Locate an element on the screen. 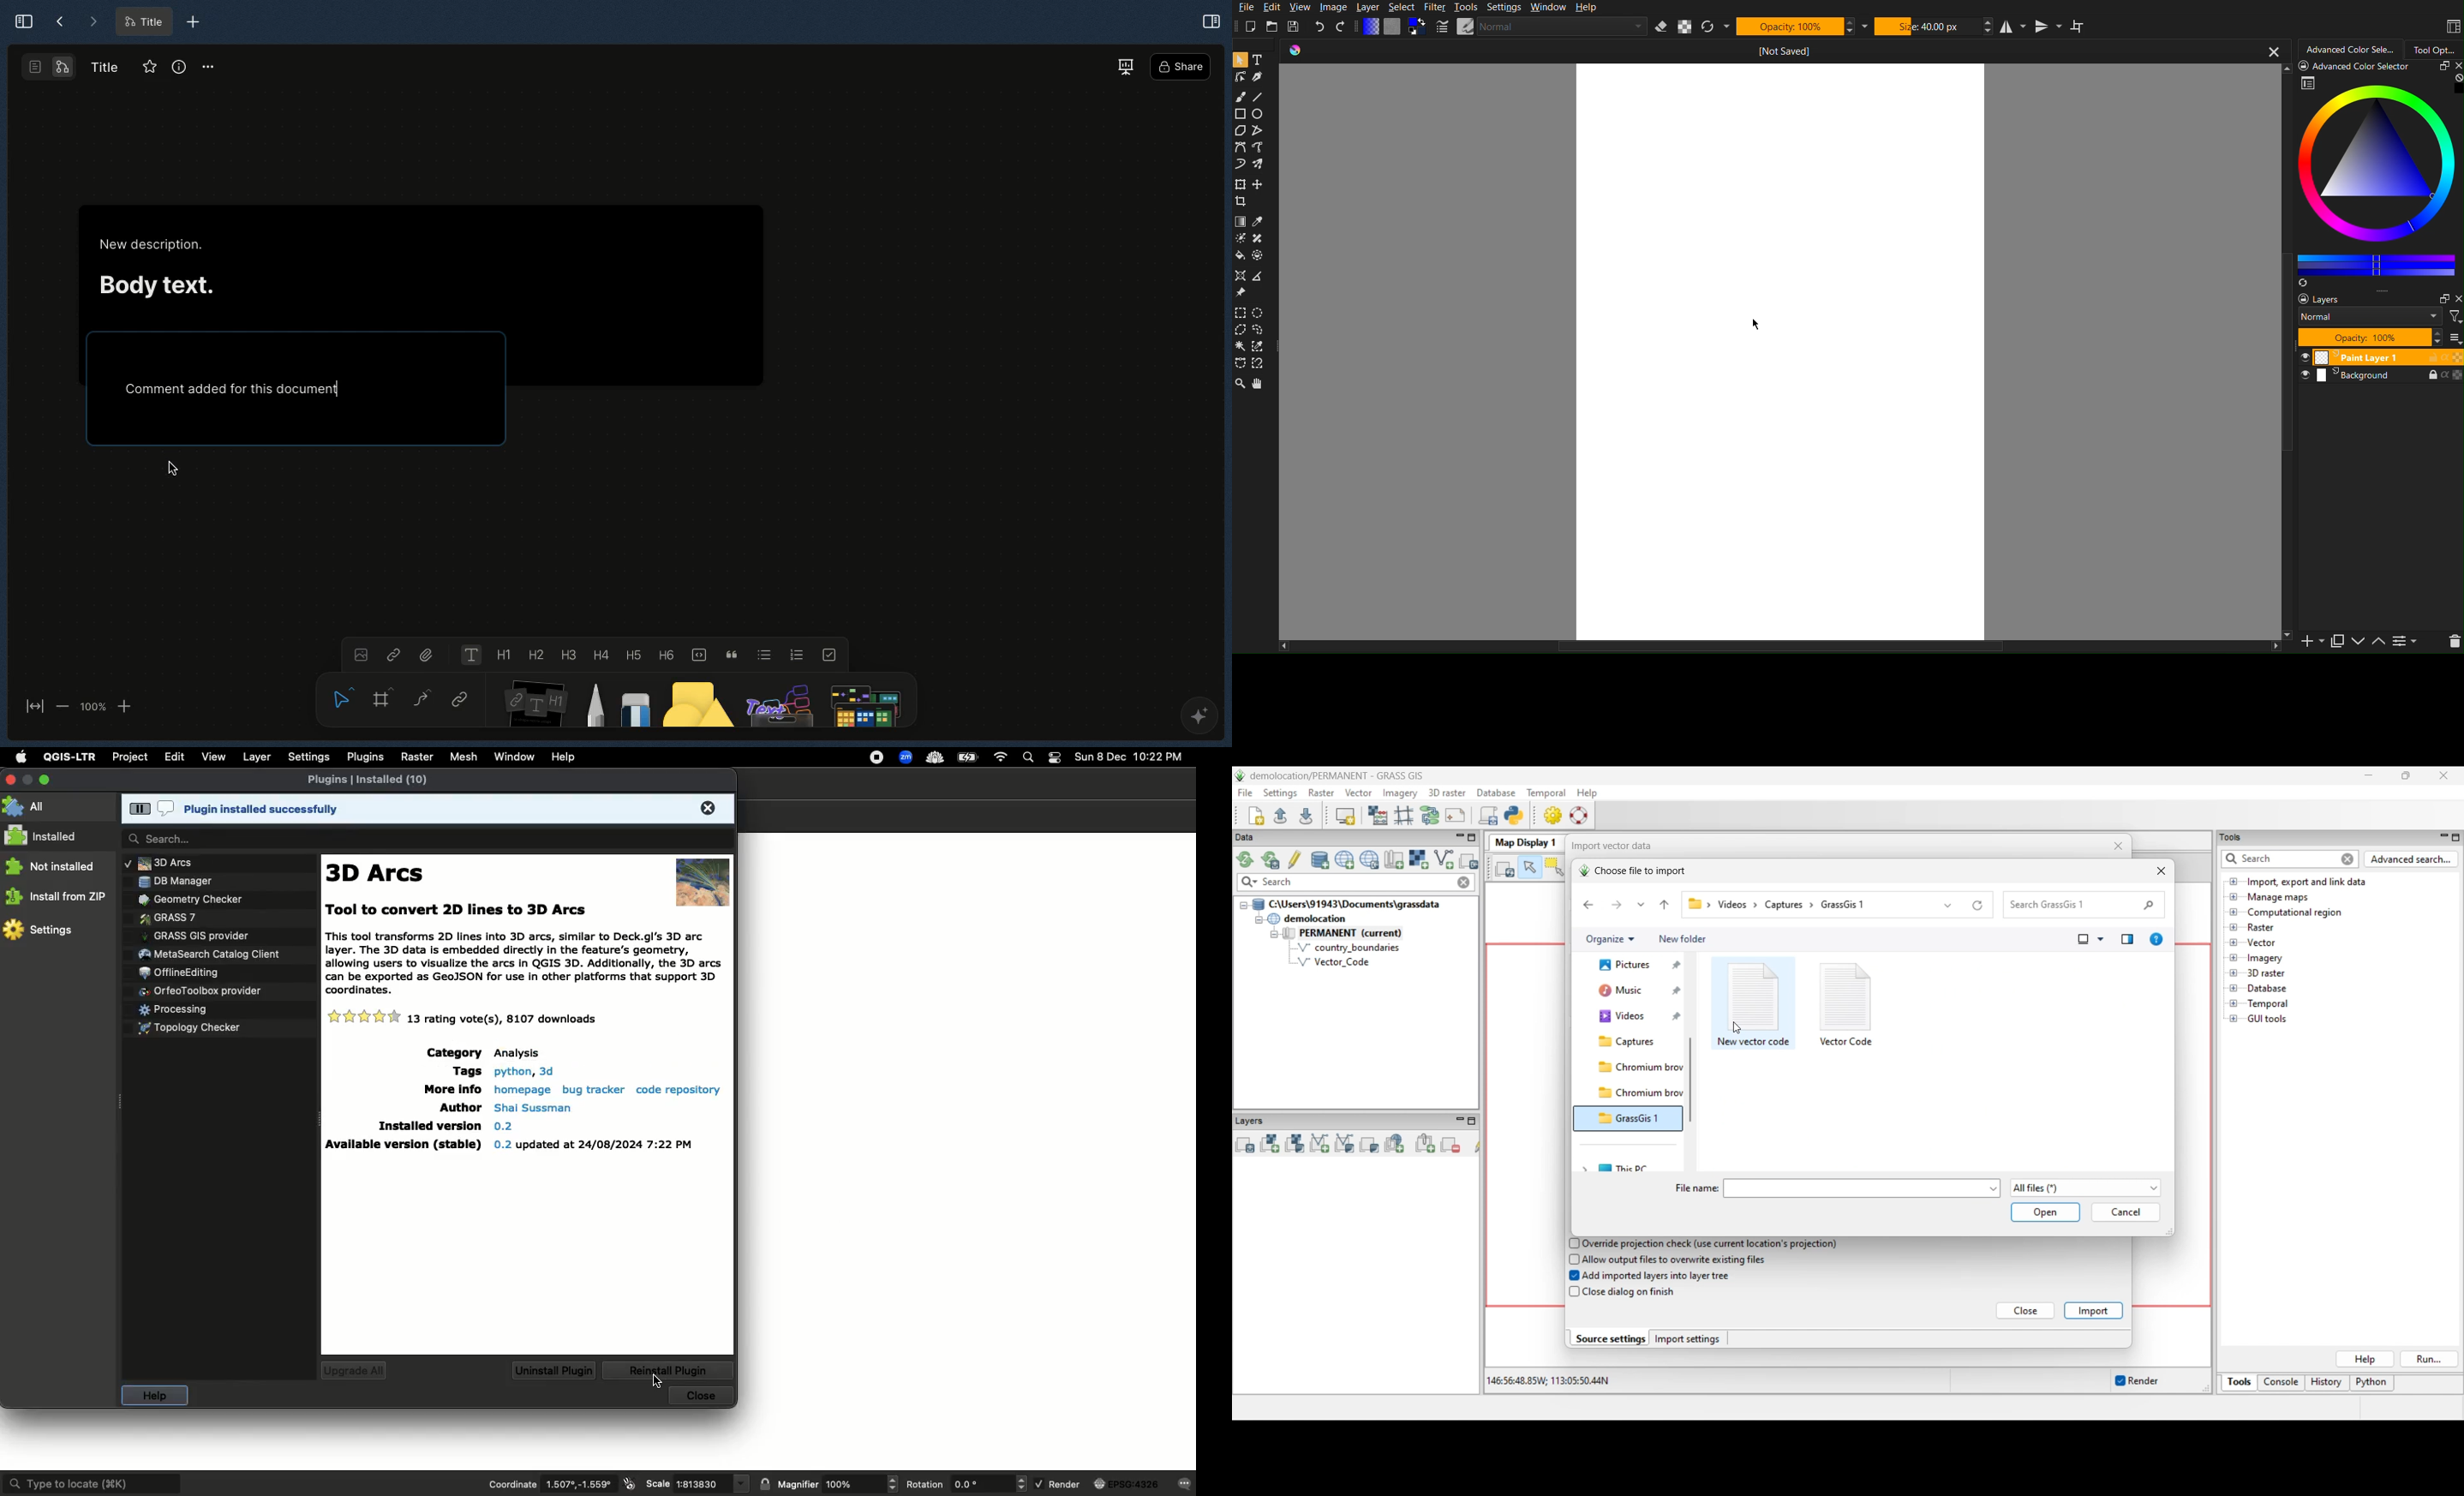  messages is located at coordinates (1186, 1483).